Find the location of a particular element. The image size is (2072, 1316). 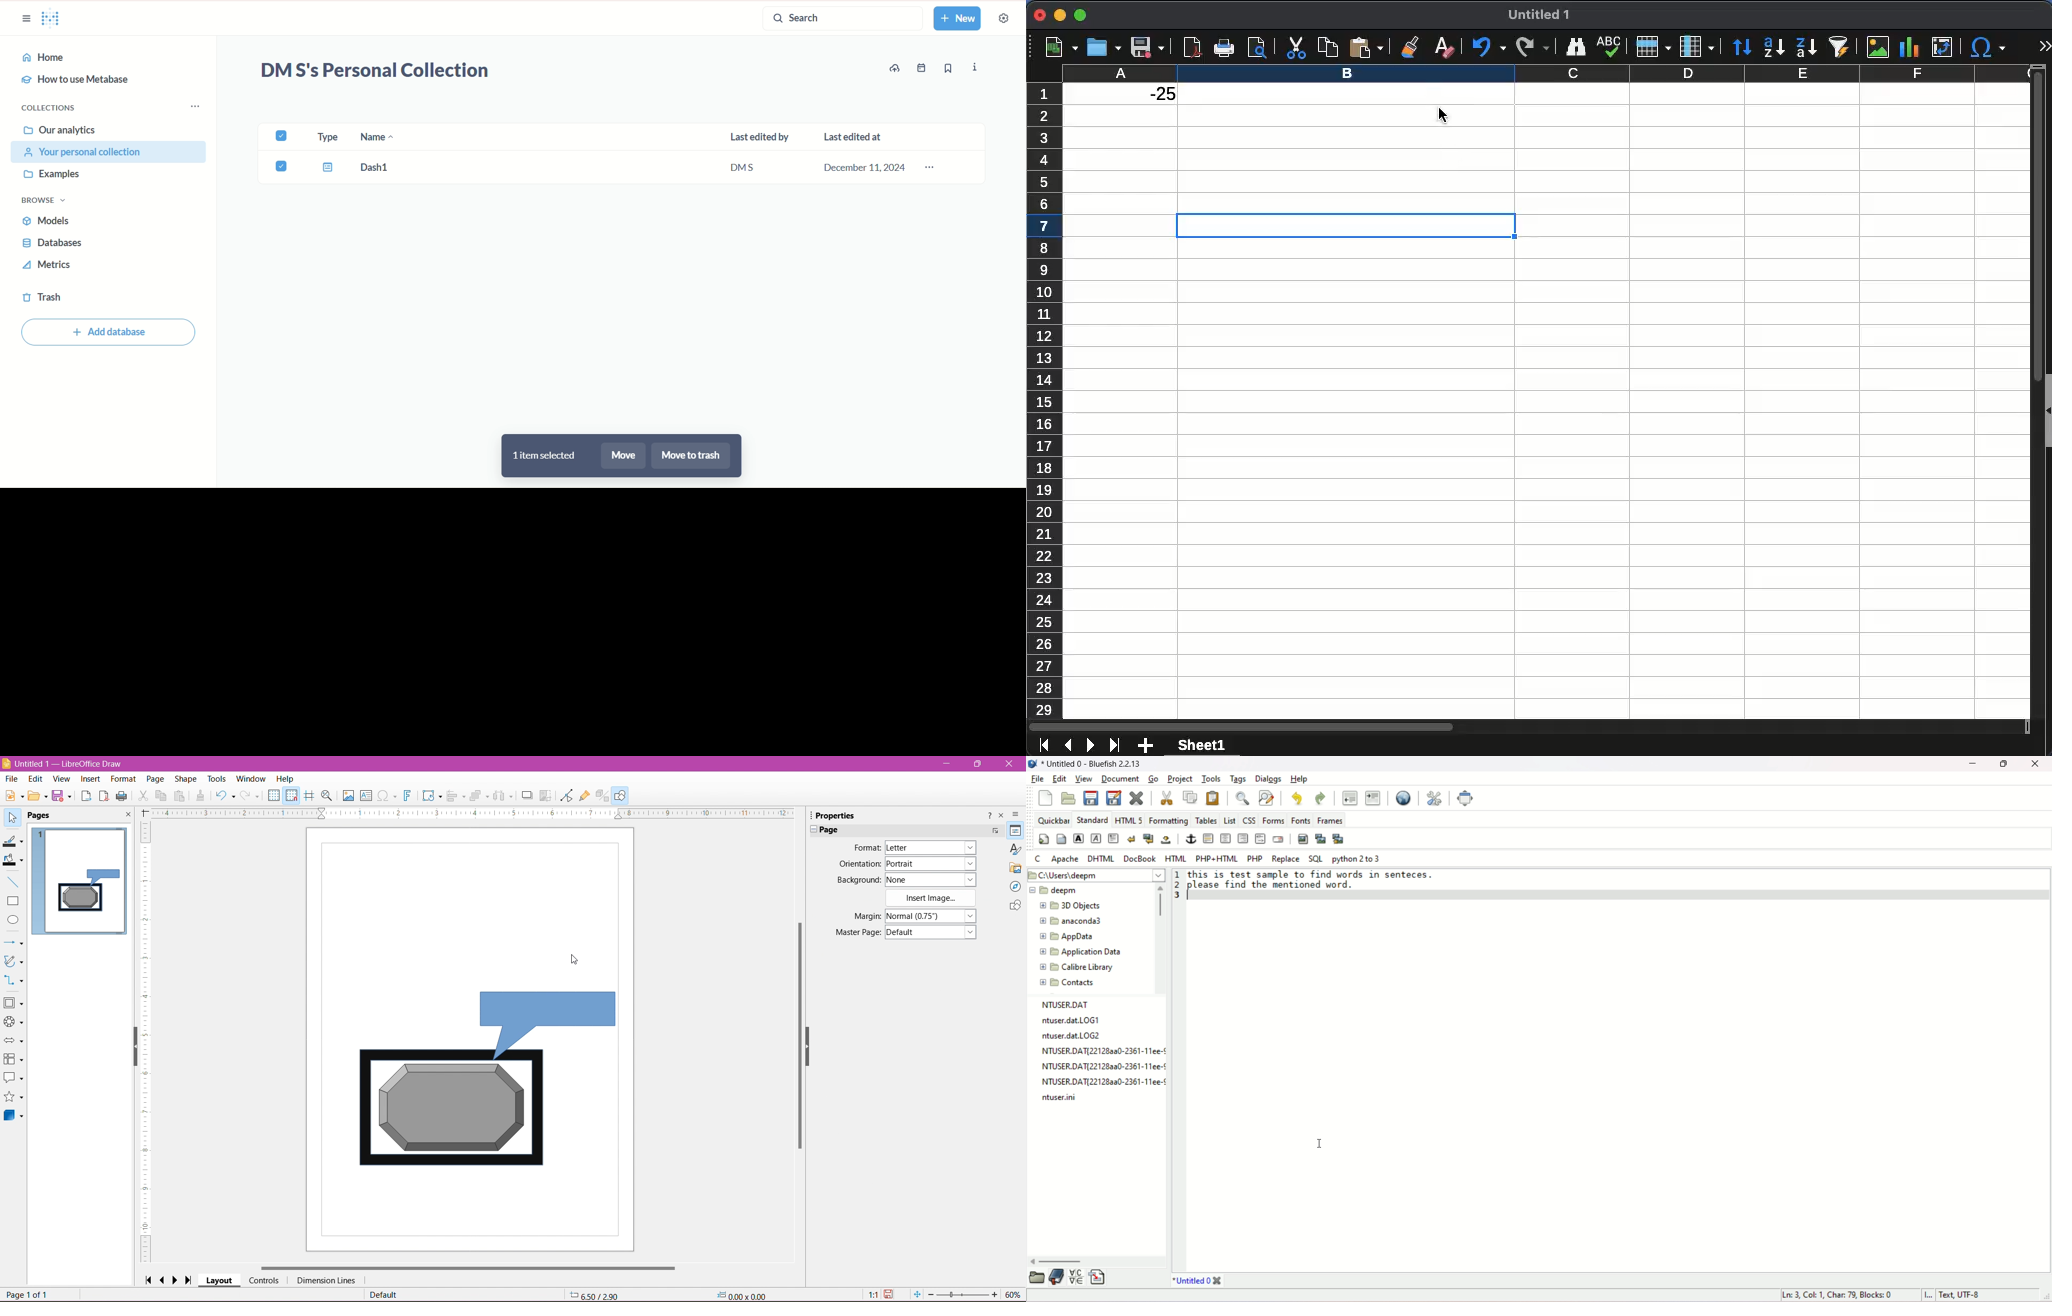

Select atleast three objects to distribute is located at coordinates (503, 796).